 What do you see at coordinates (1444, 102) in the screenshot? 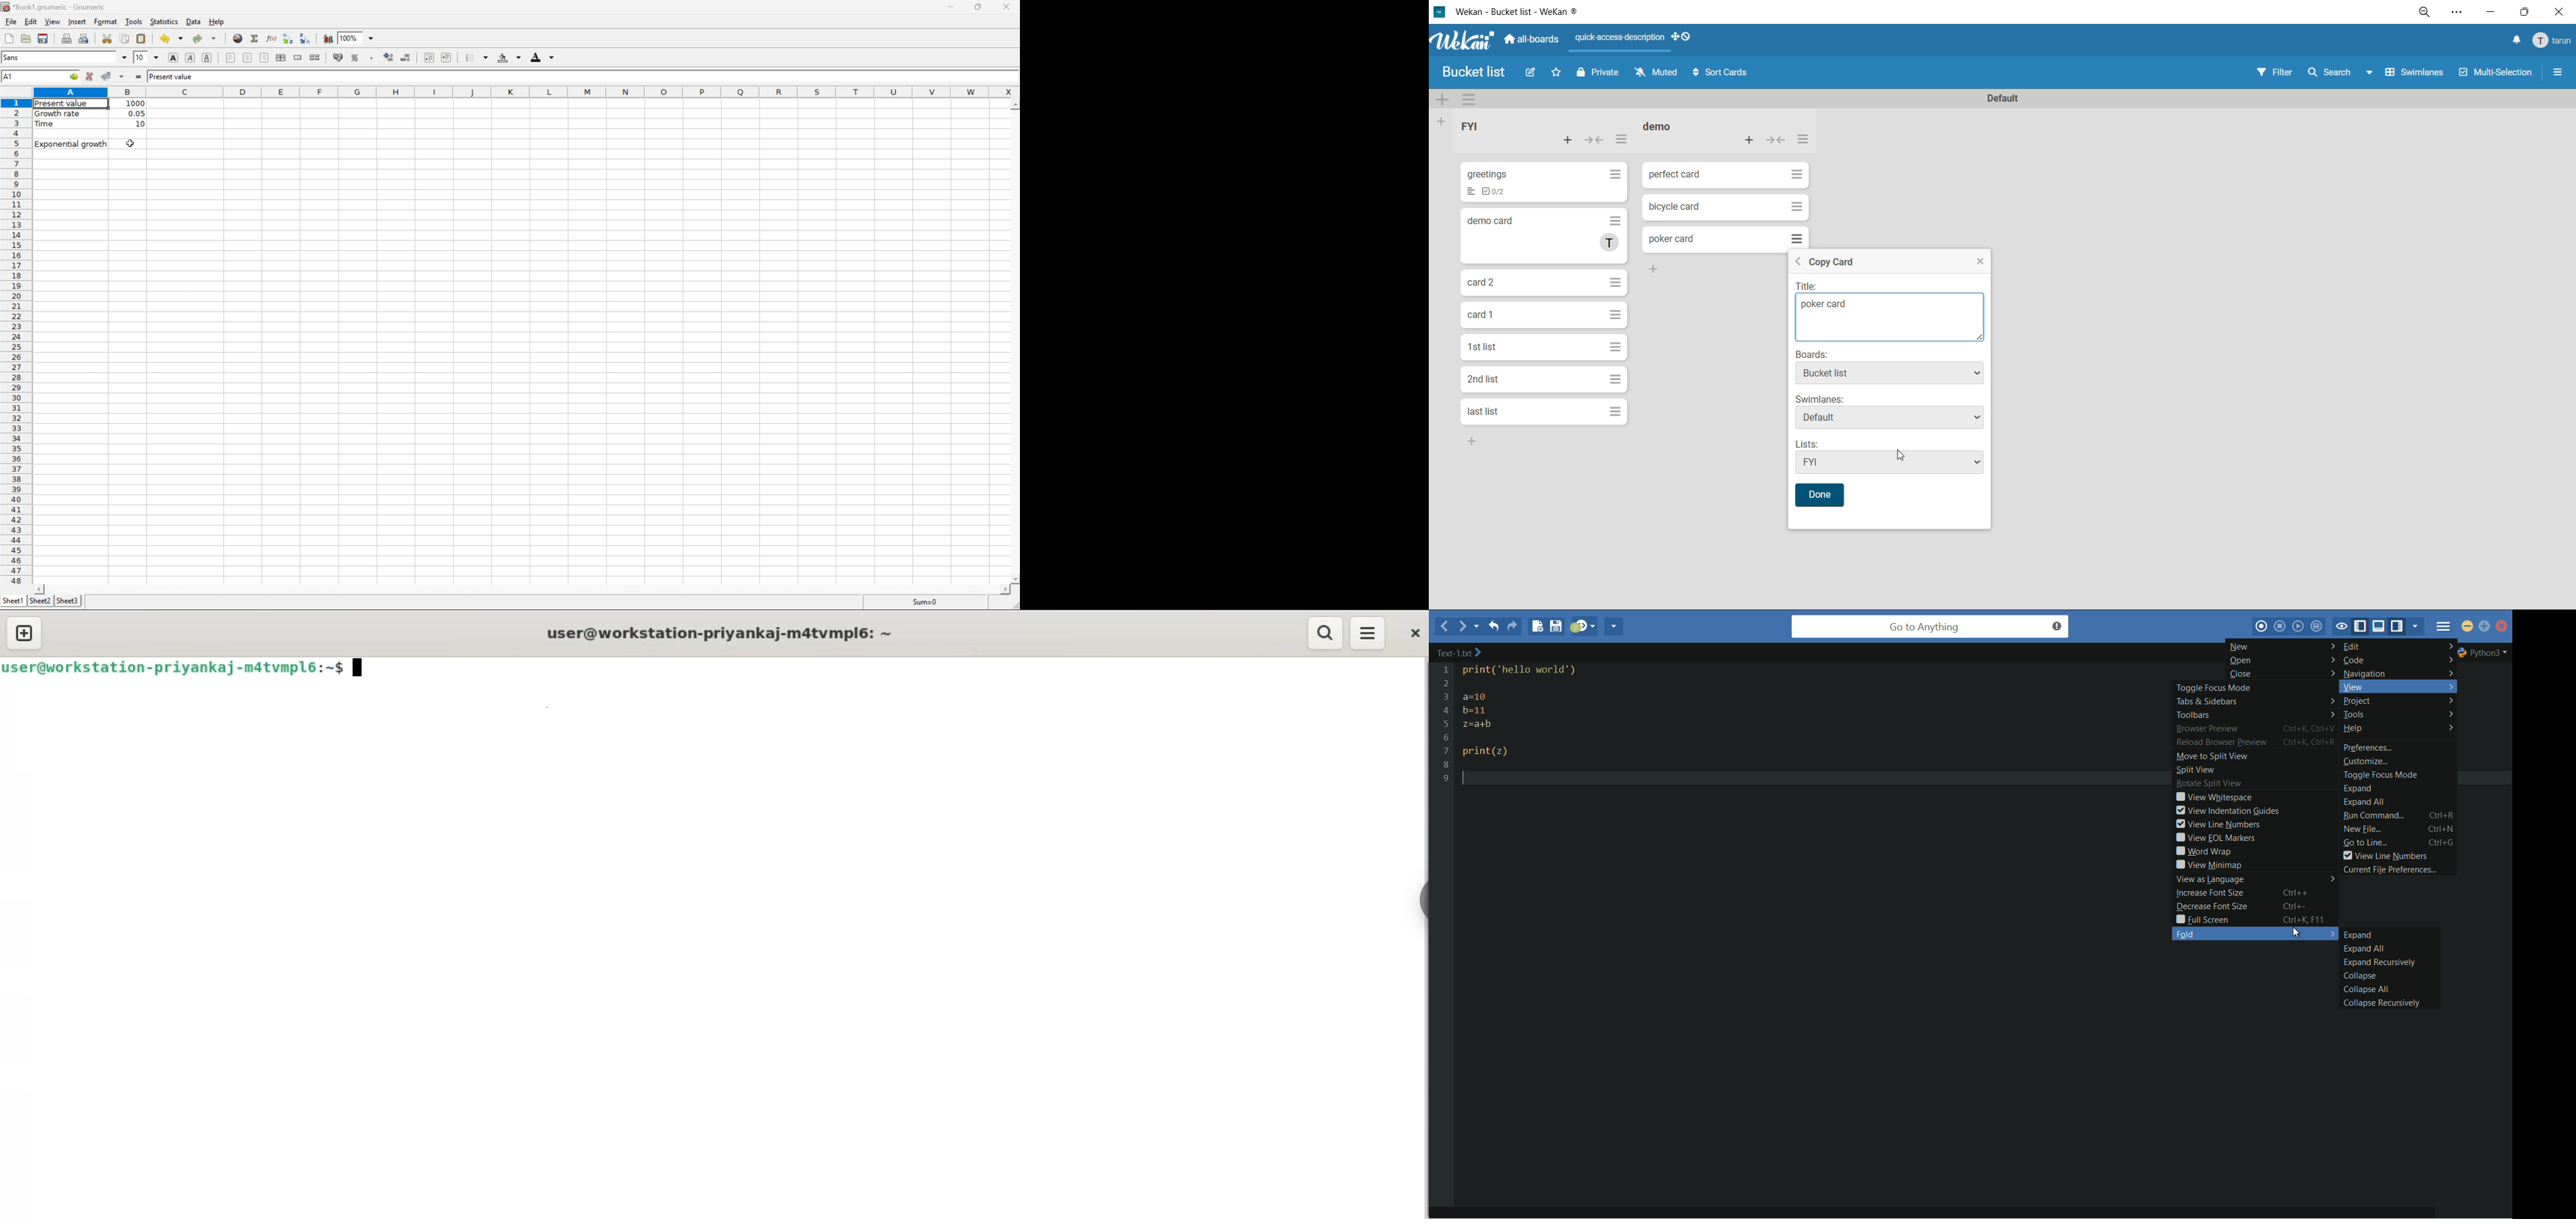
I see `add swimlane` at bounding box center [1444, 102].